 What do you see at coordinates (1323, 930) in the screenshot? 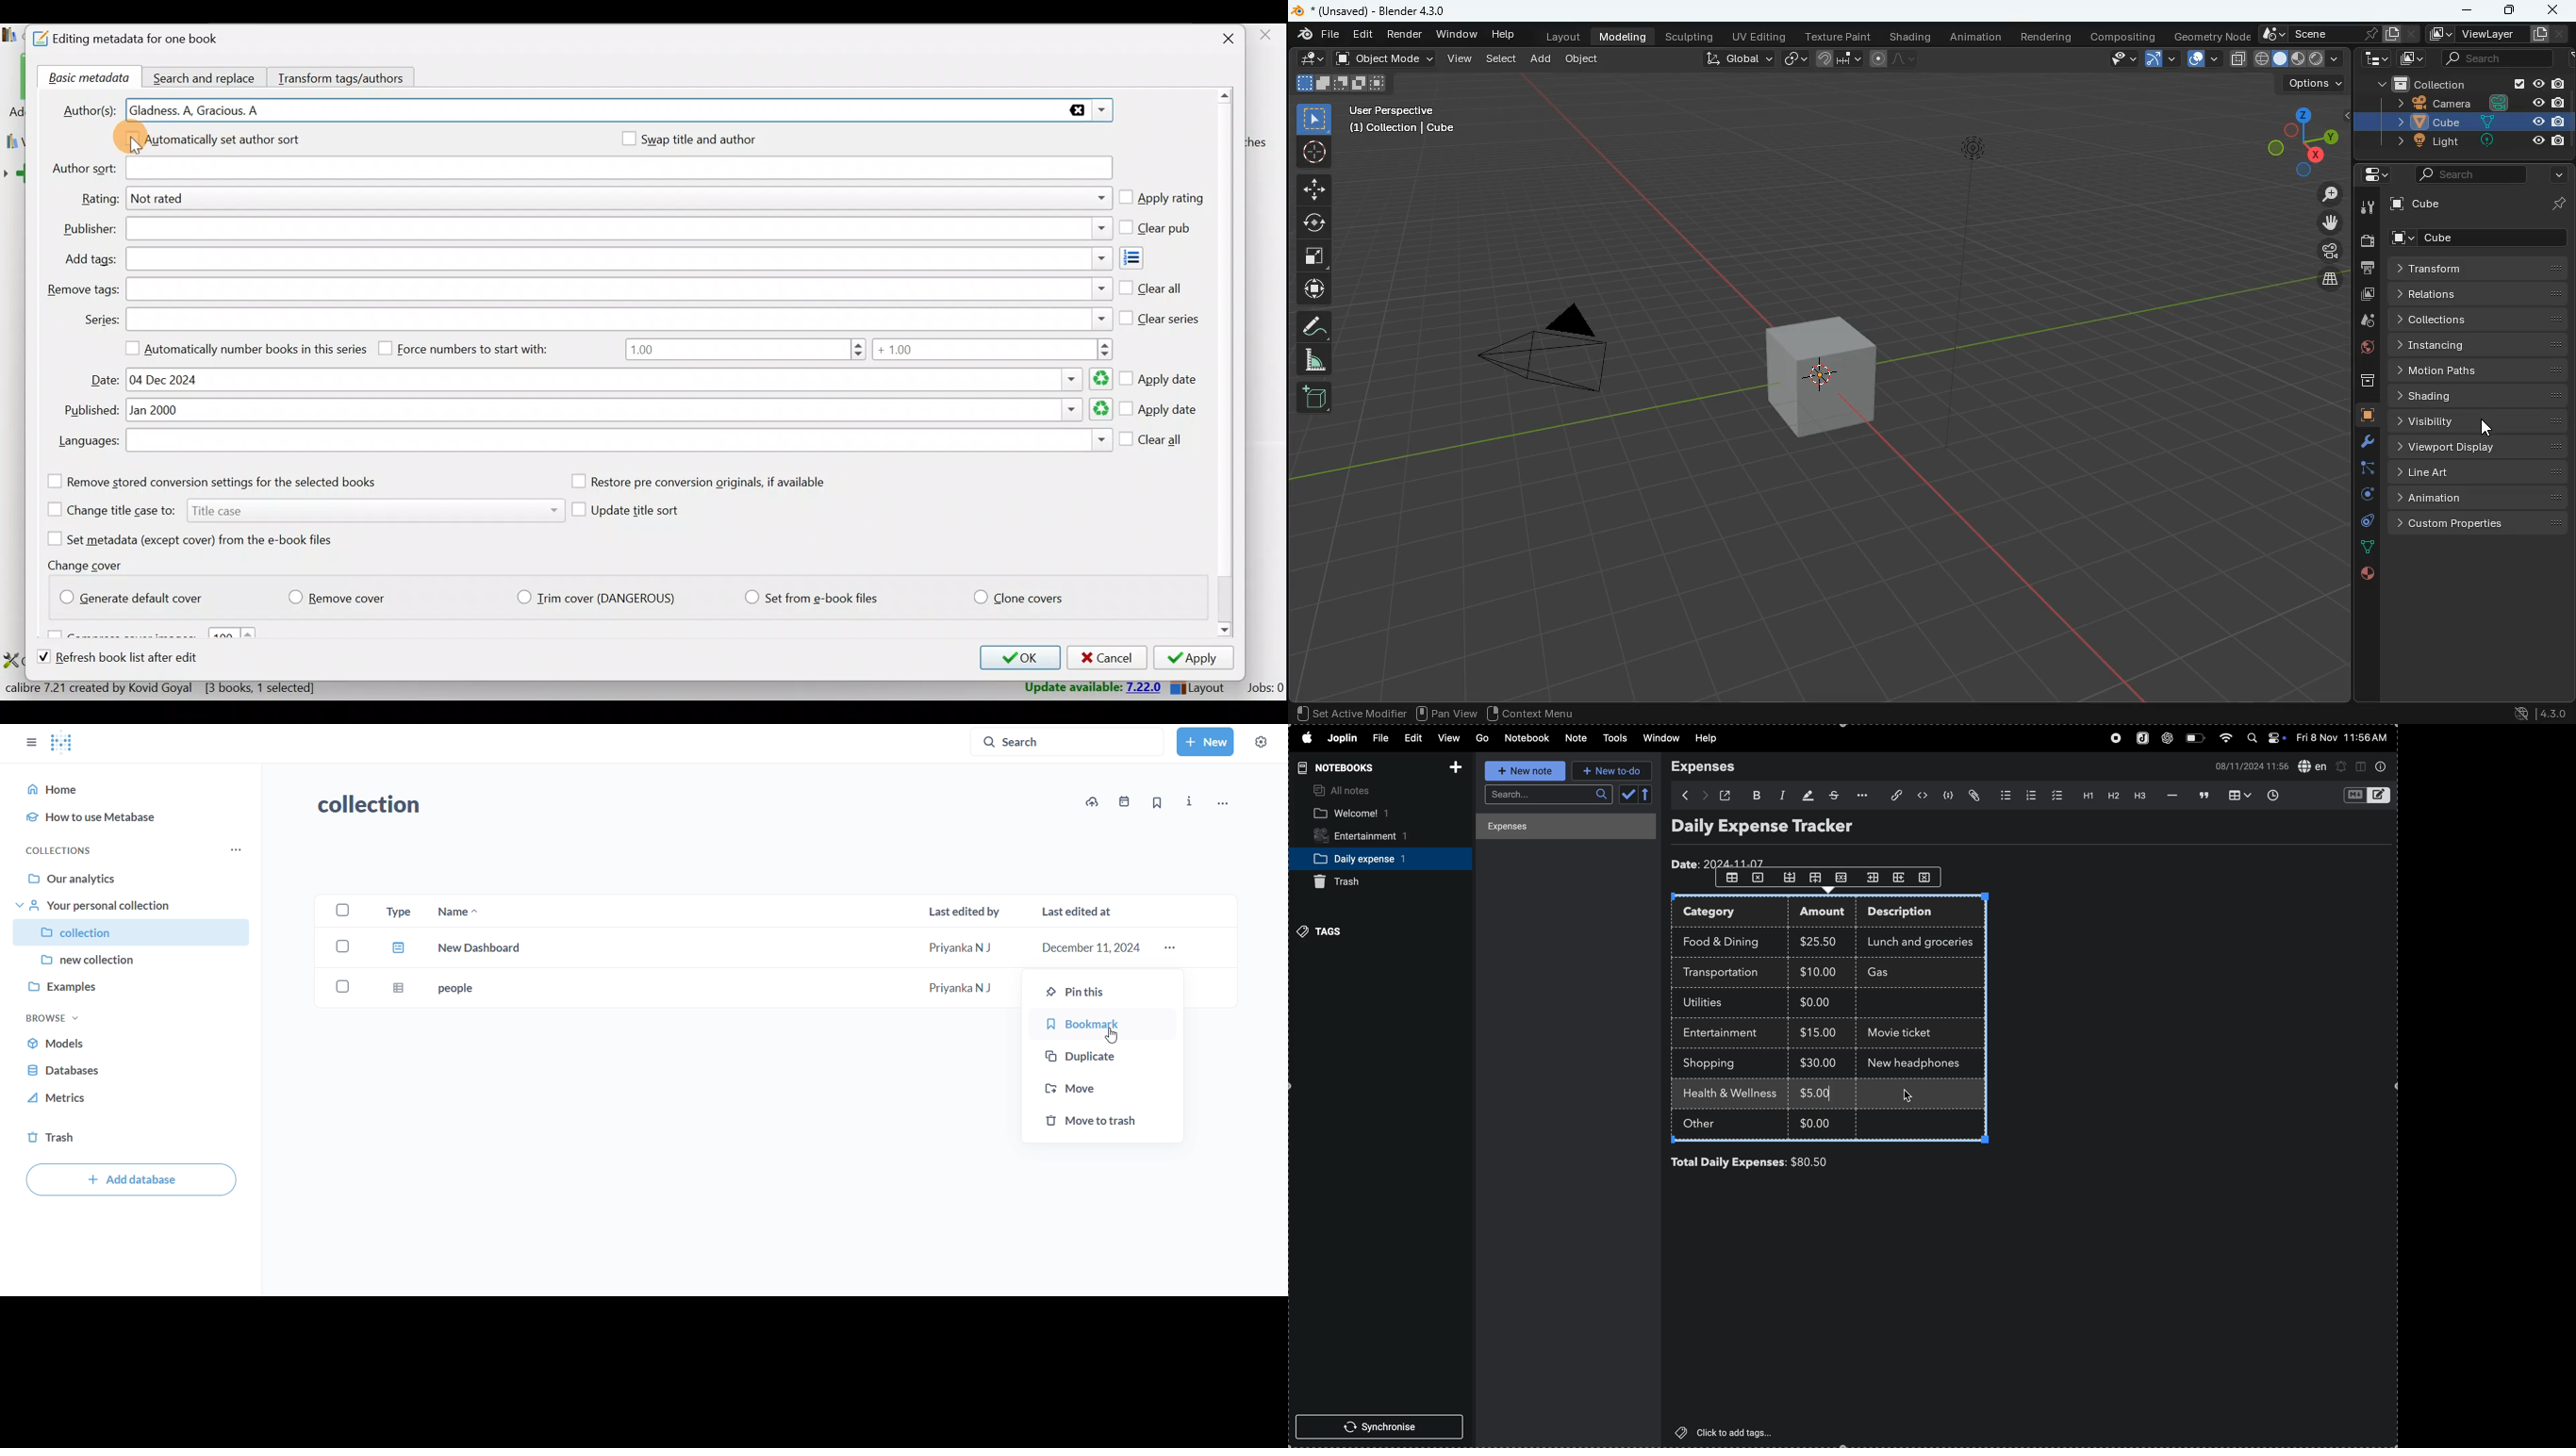
I see `tags` at bounding box center [1323, 930].